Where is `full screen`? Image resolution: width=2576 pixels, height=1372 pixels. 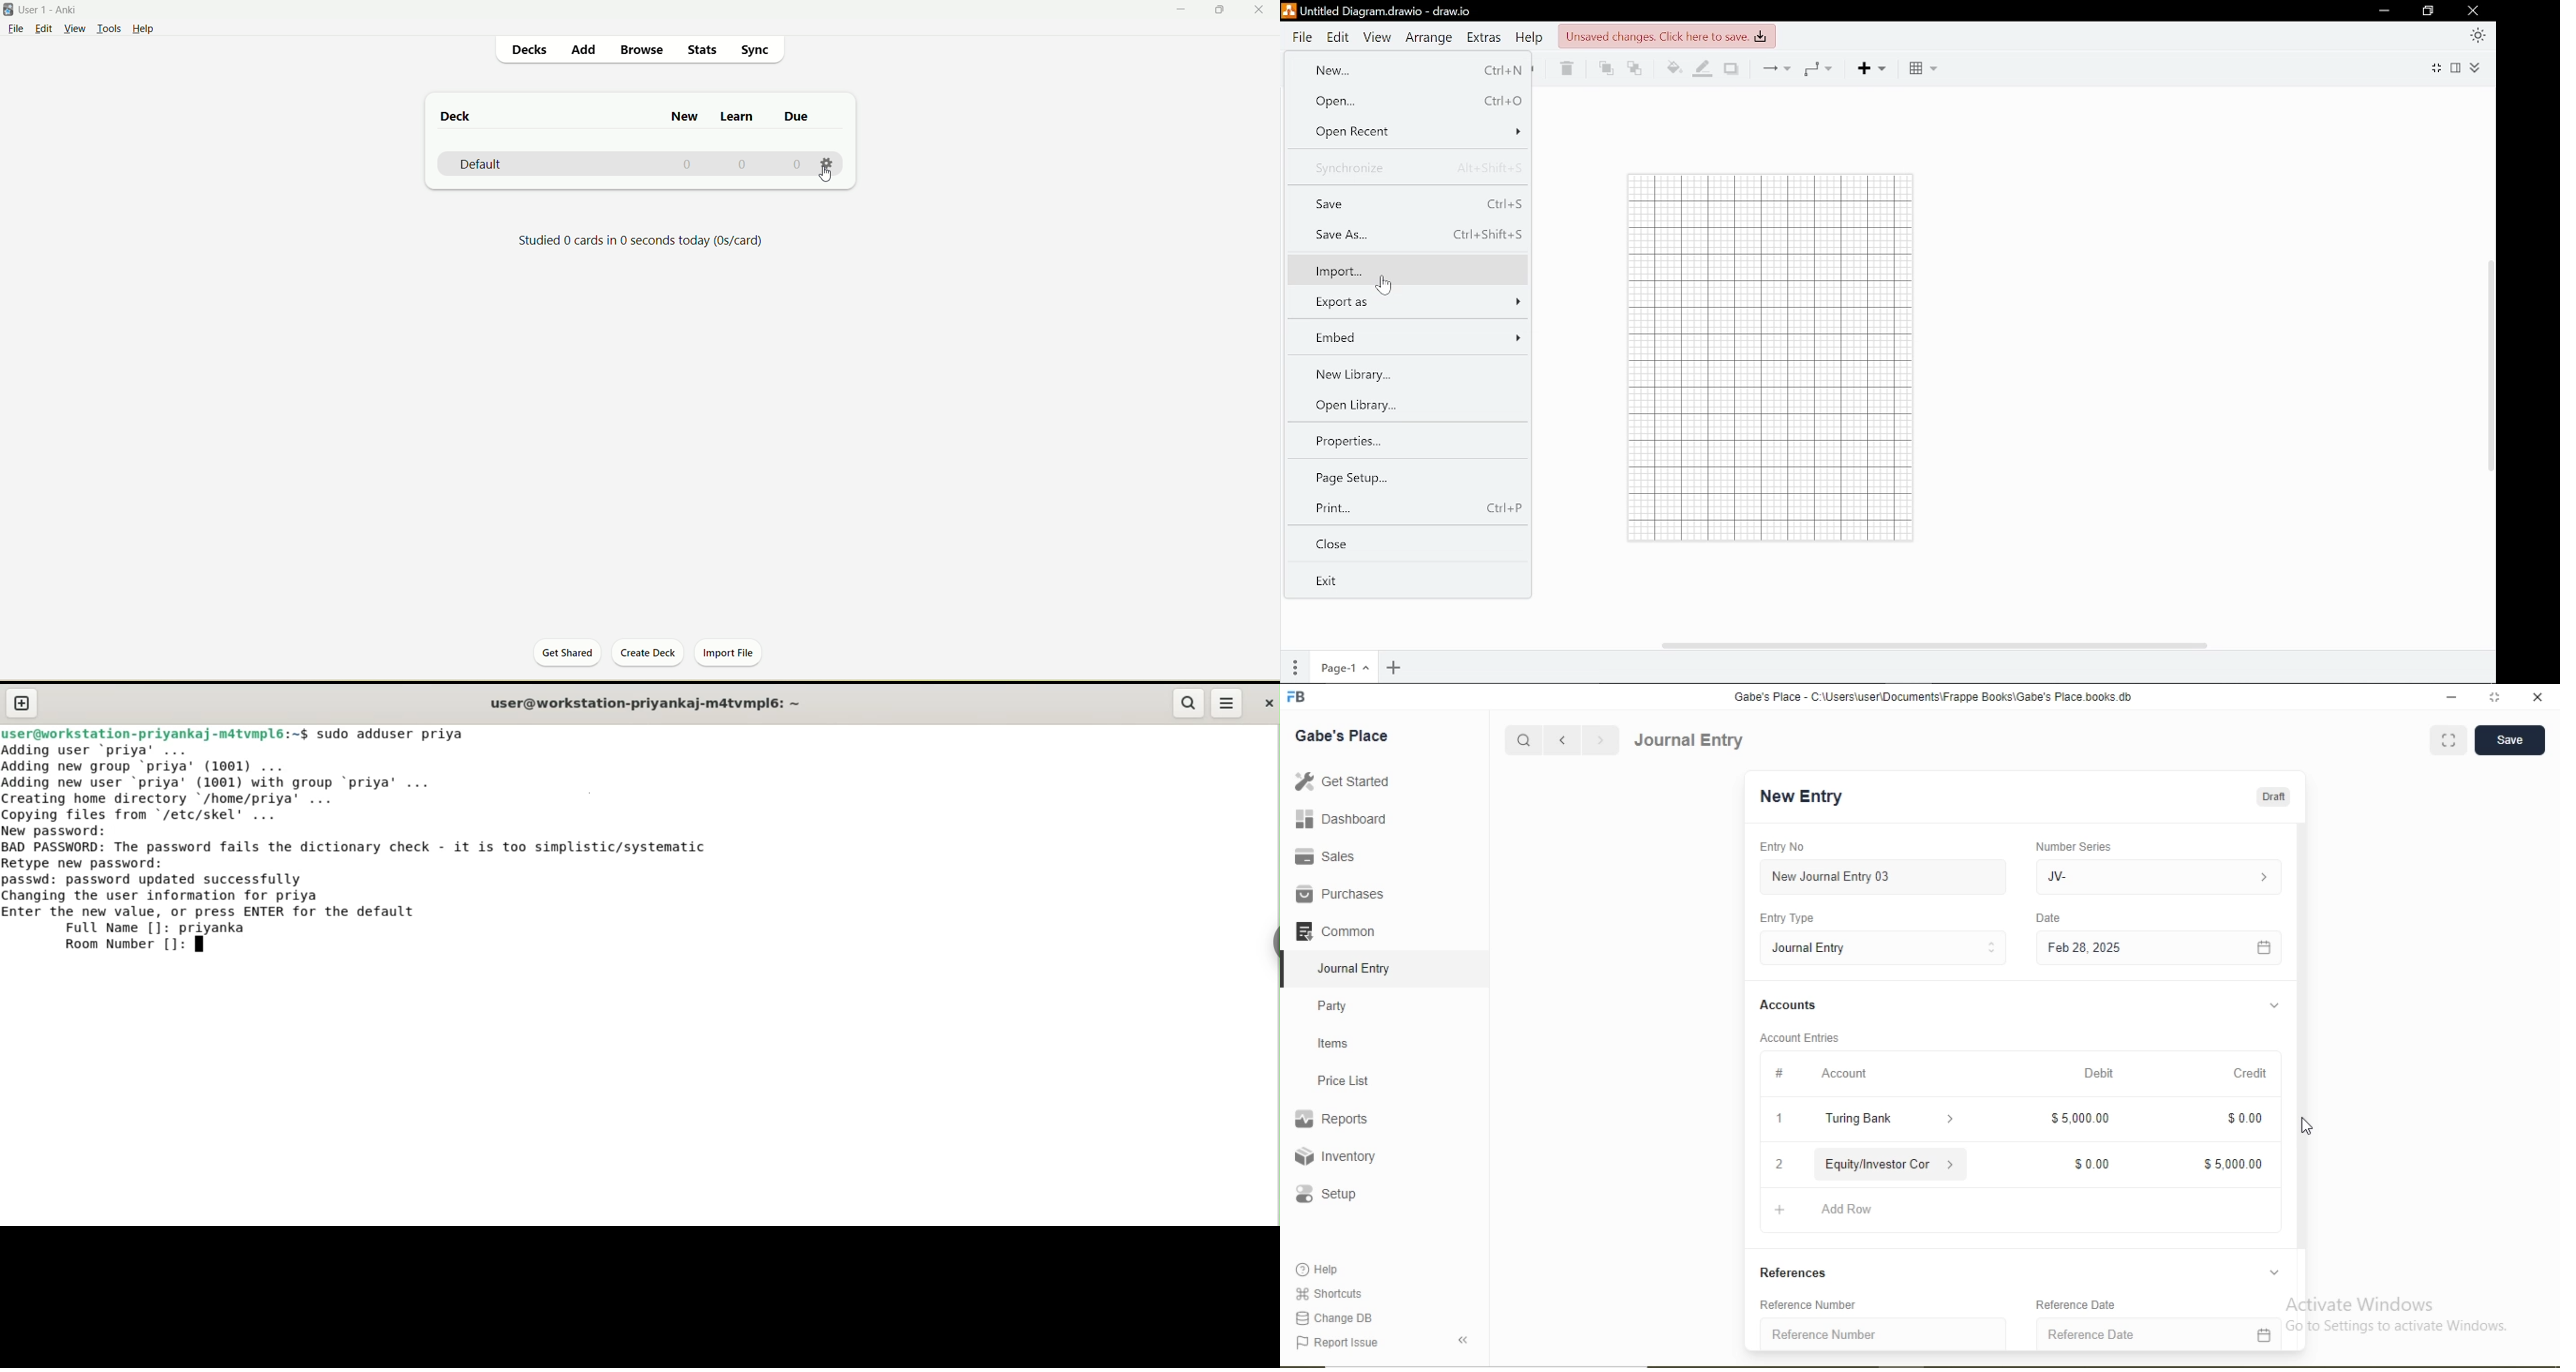 full screen is located at coordinates (2495, 697).